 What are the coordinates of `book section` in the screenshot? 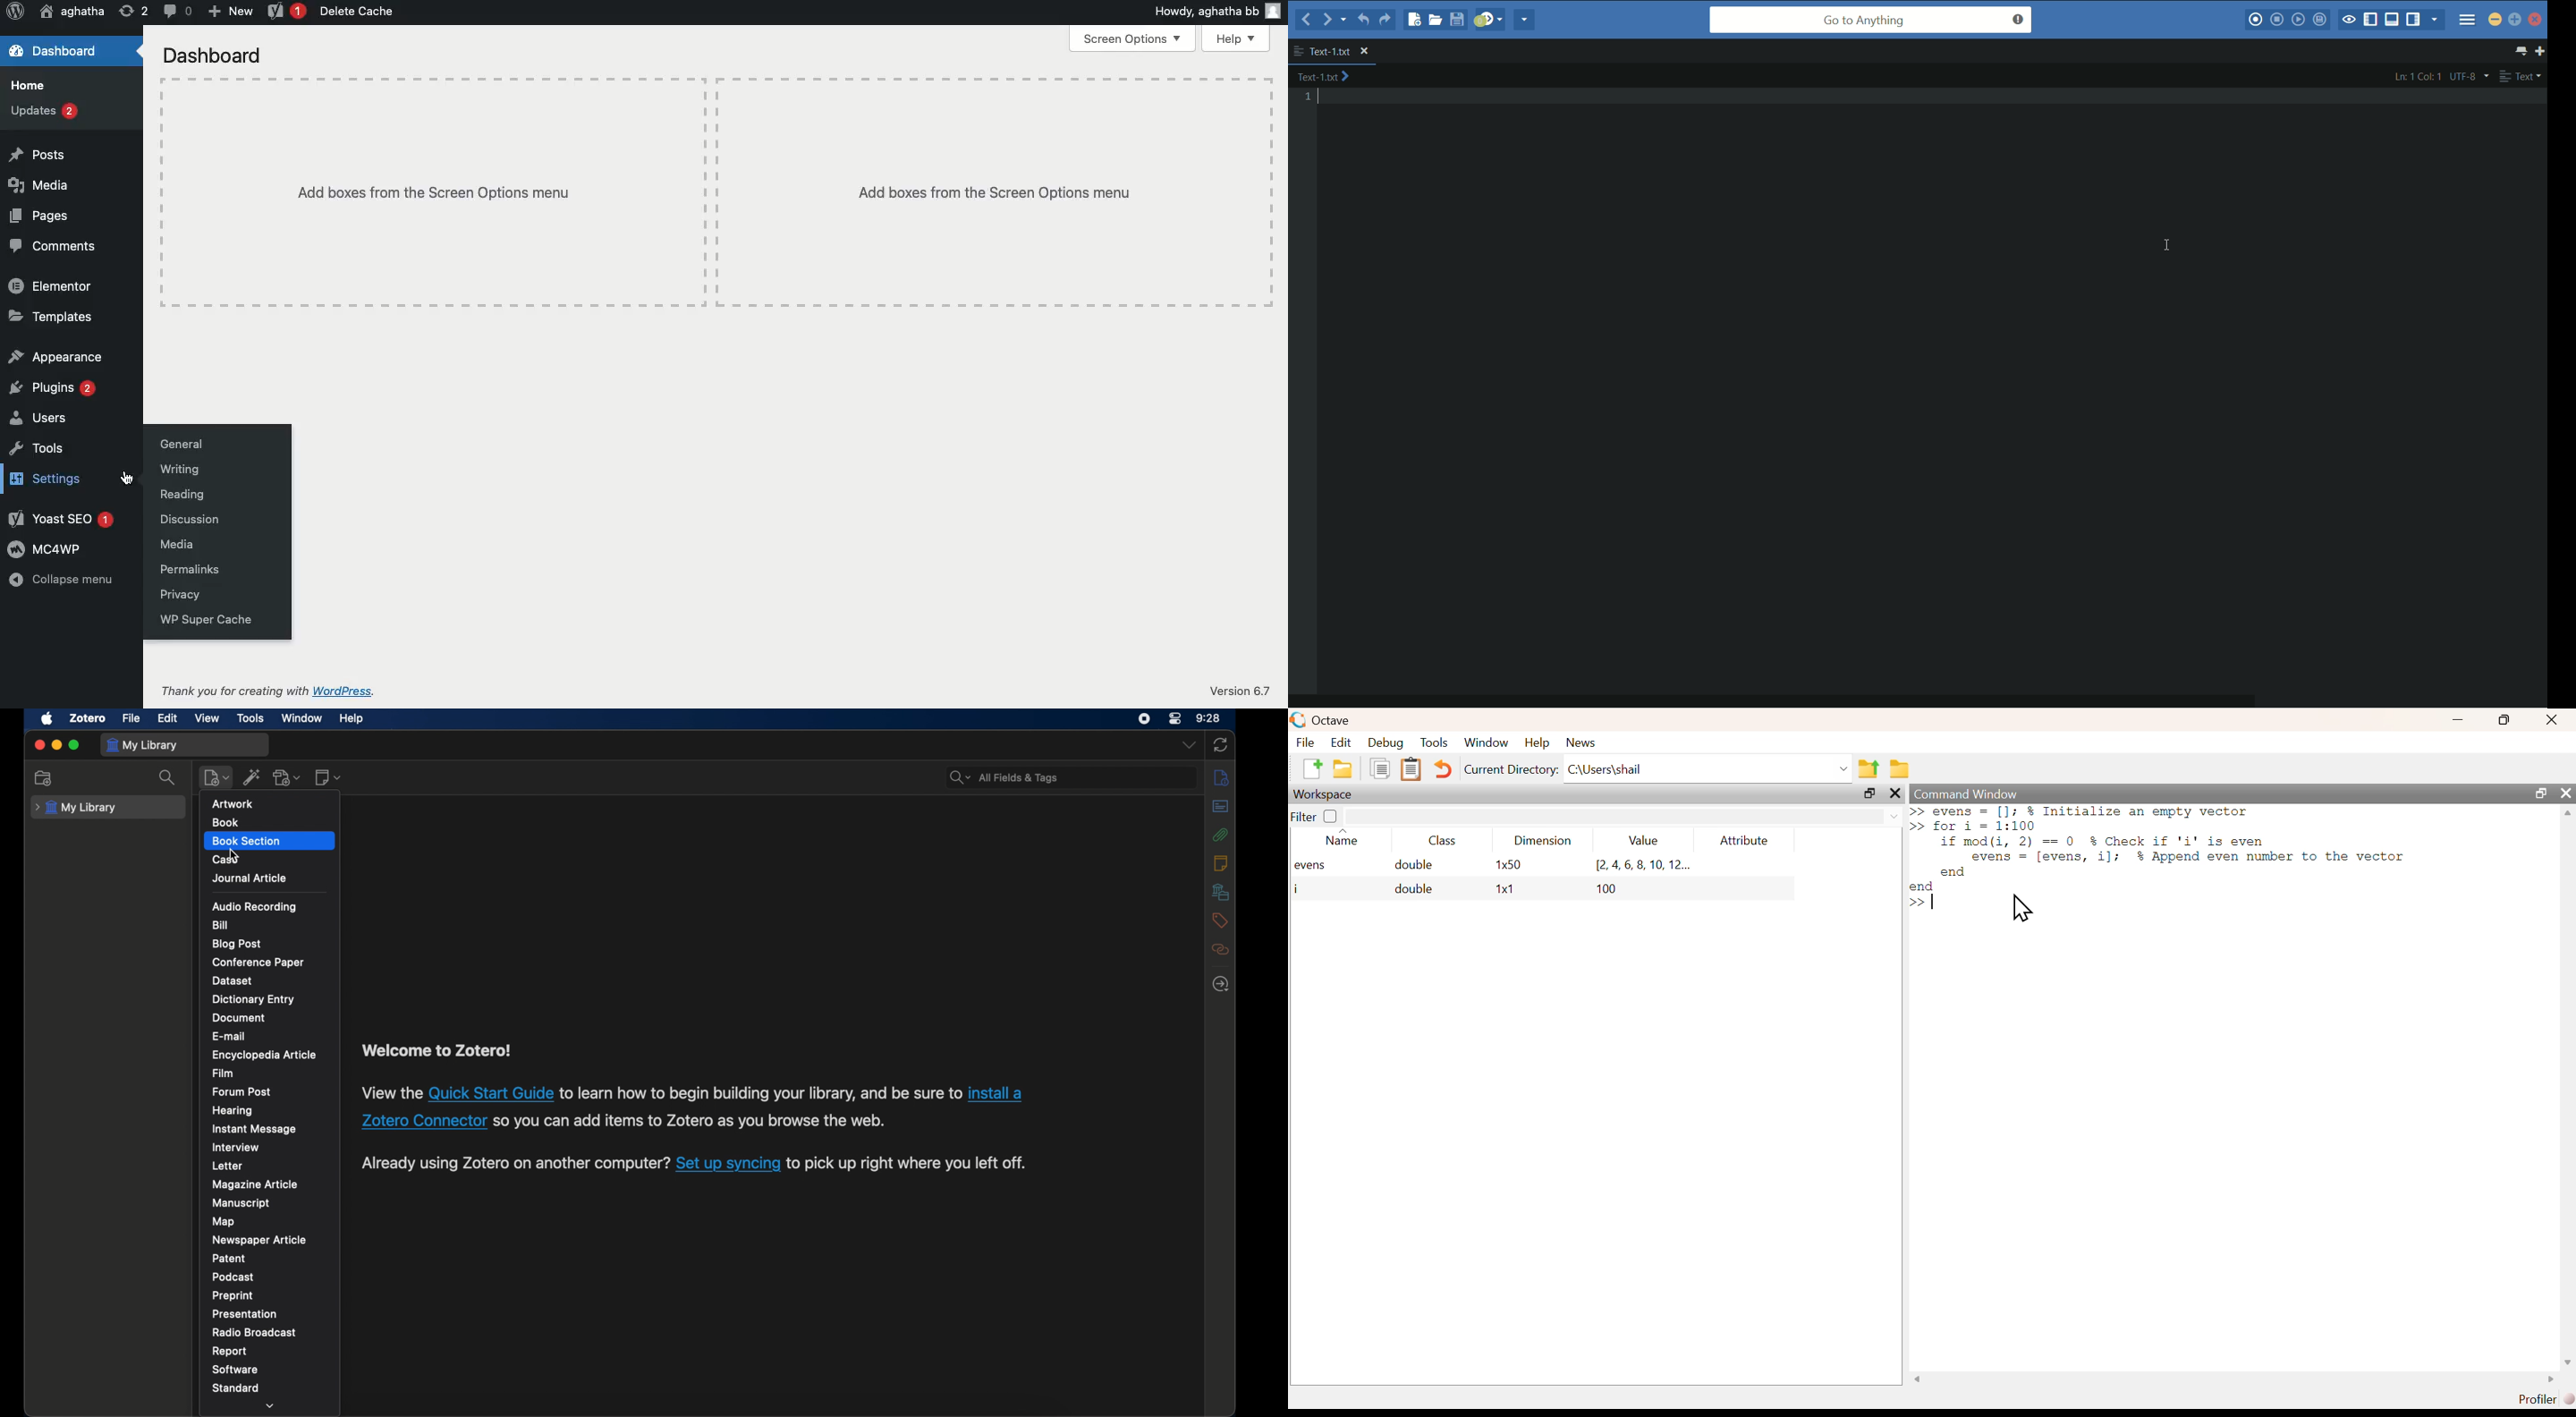 It's located at (245, 842).